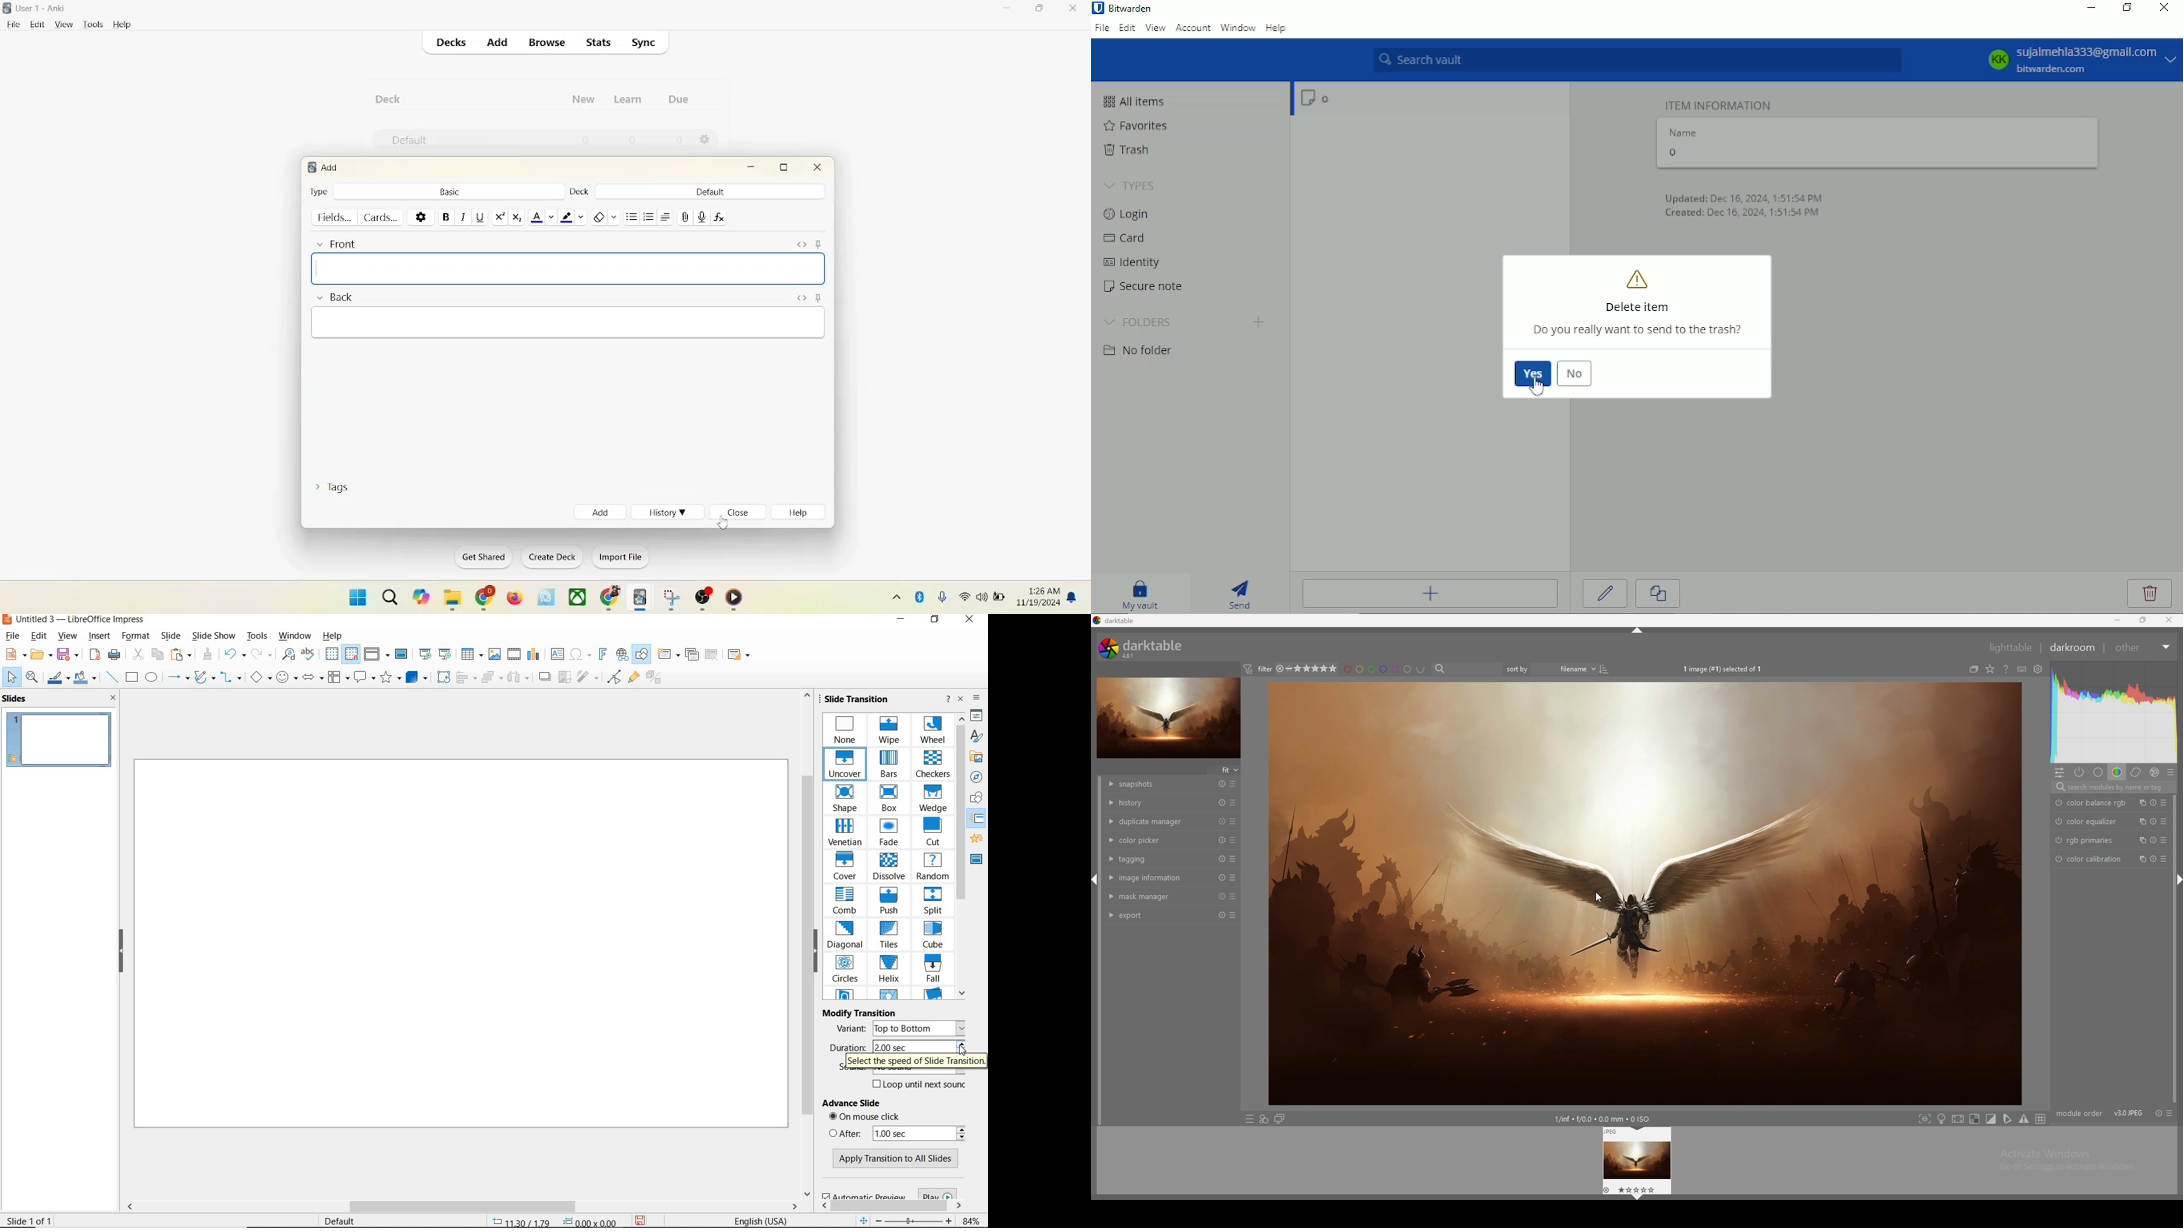 This screenshot has width=2184, height=1232. What do you see at coordinates (2092, 10) in the screenshot?
I see `Minimize` at bounding box center [2092, 10].